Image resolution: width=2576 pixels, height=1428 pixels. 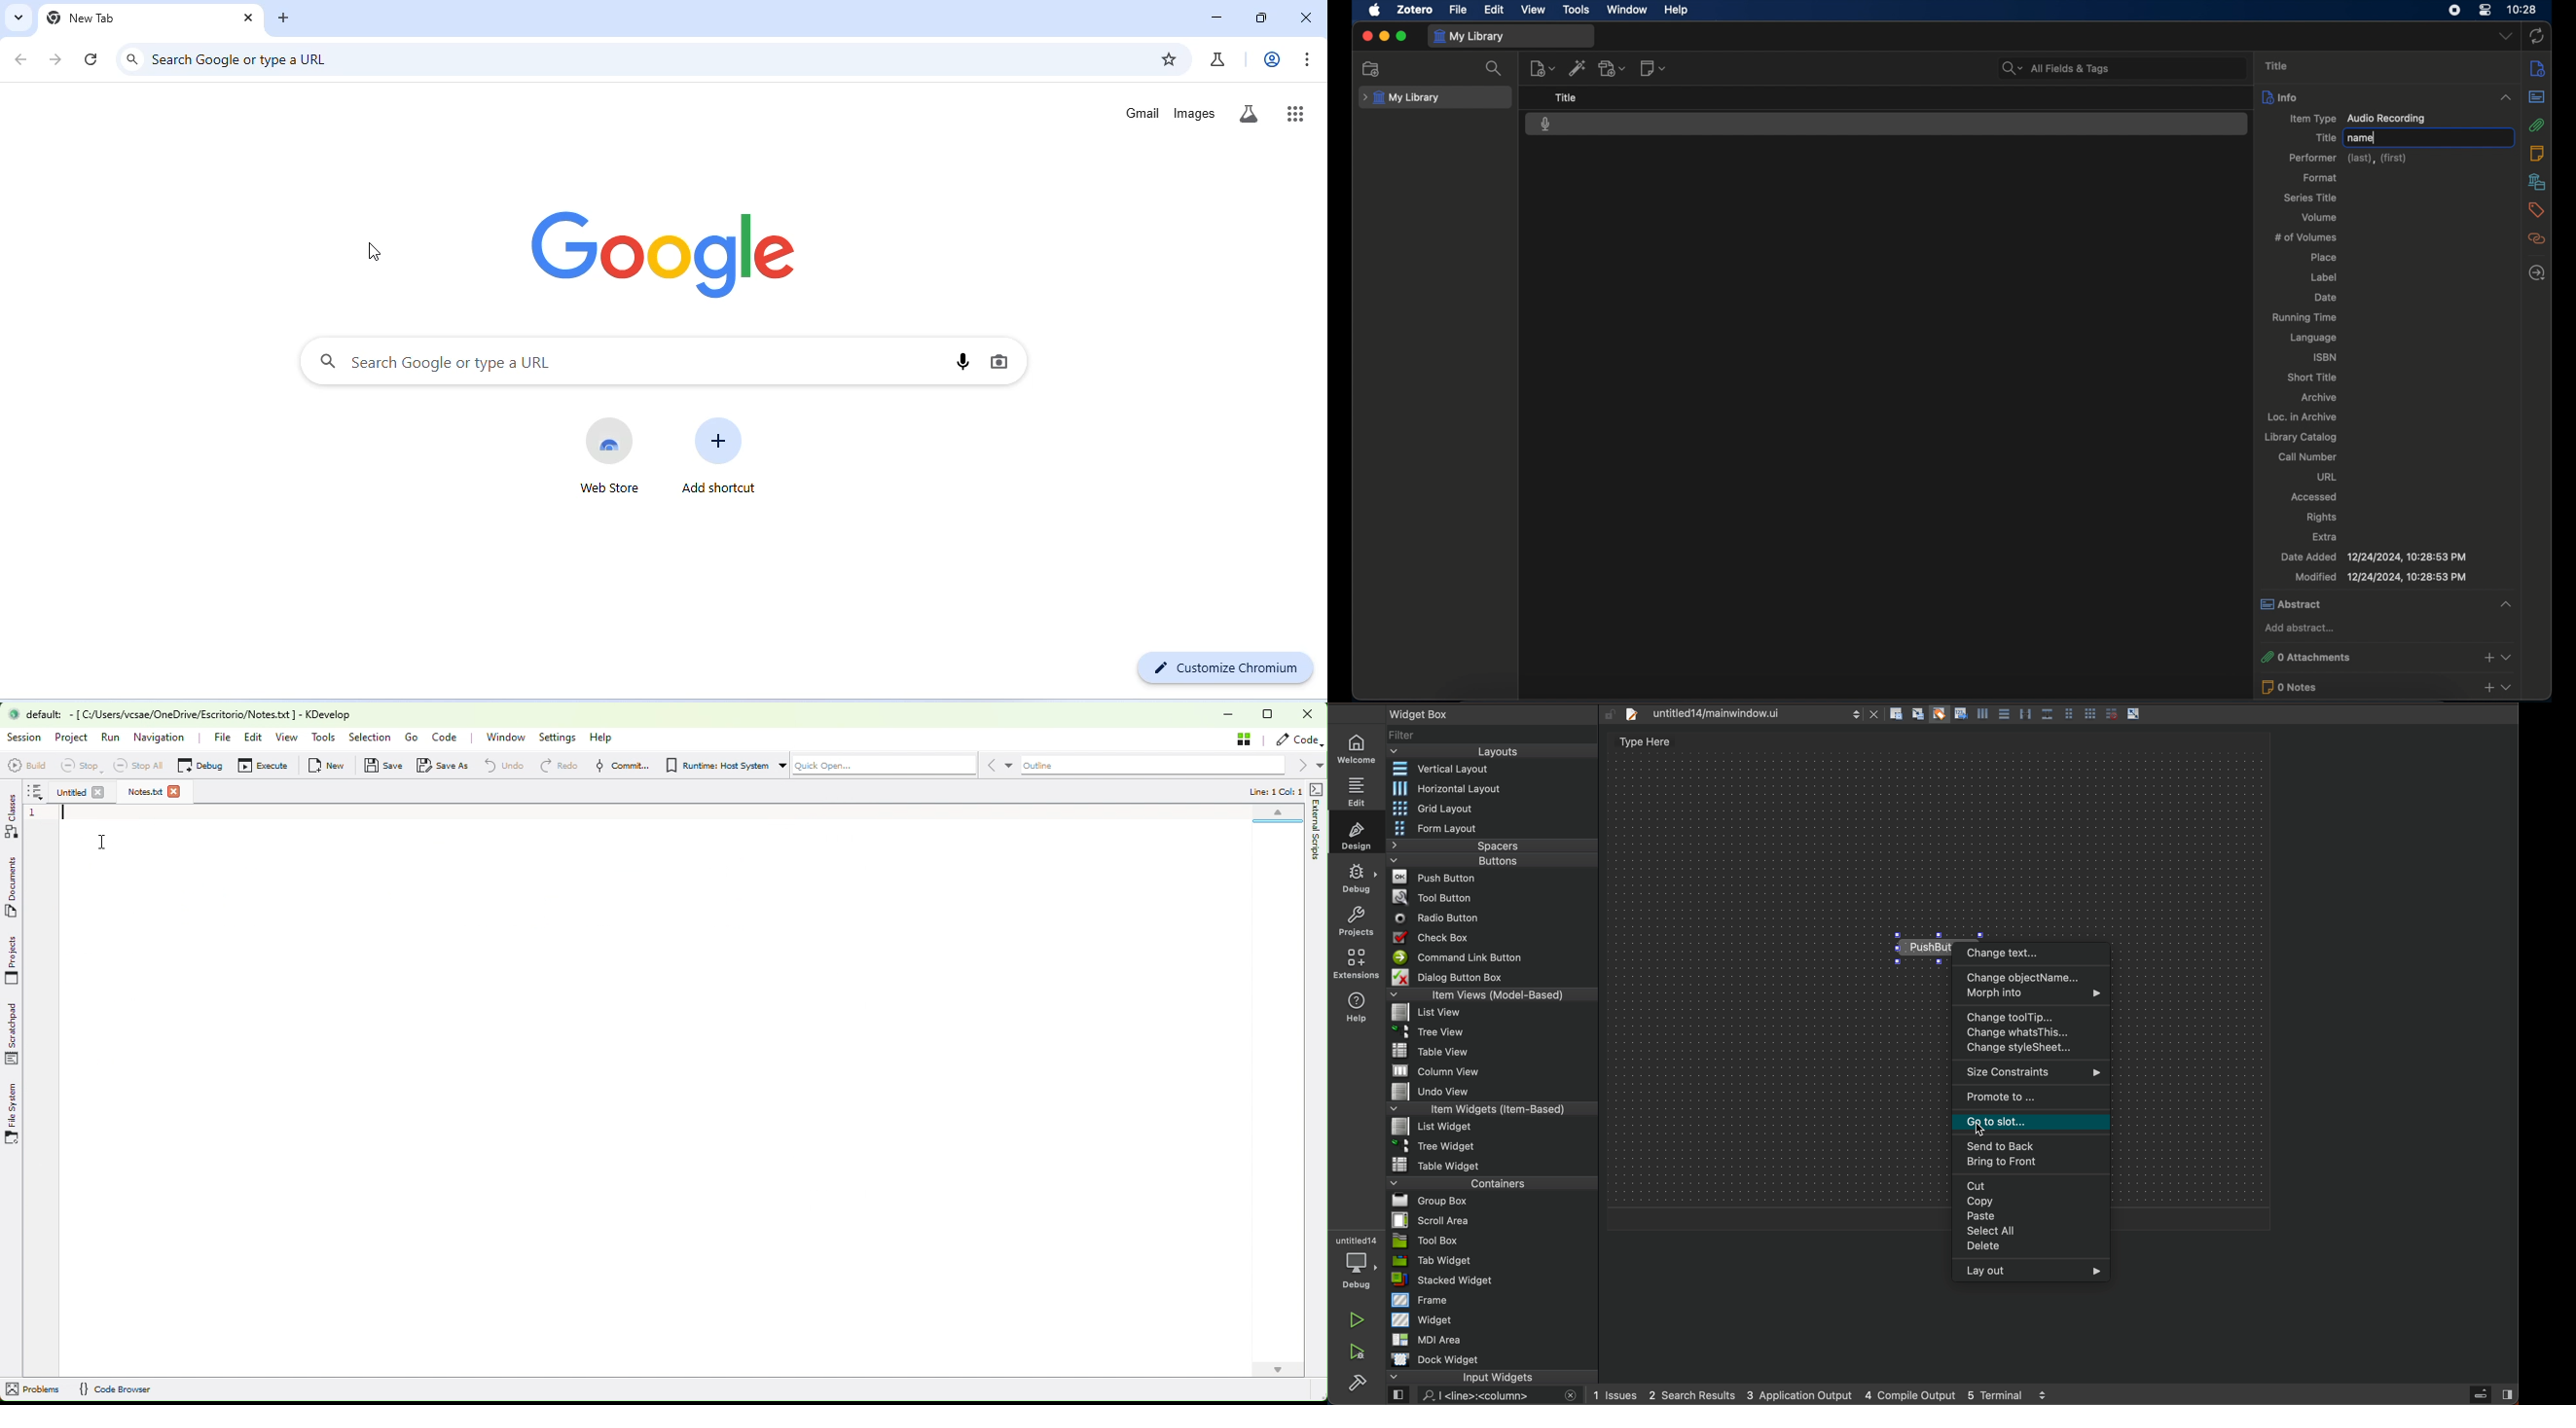 What do you see at coordinates (434, 361) in the screenshot?
I see `search Google or type a URL` at bounding box center [434, 361].